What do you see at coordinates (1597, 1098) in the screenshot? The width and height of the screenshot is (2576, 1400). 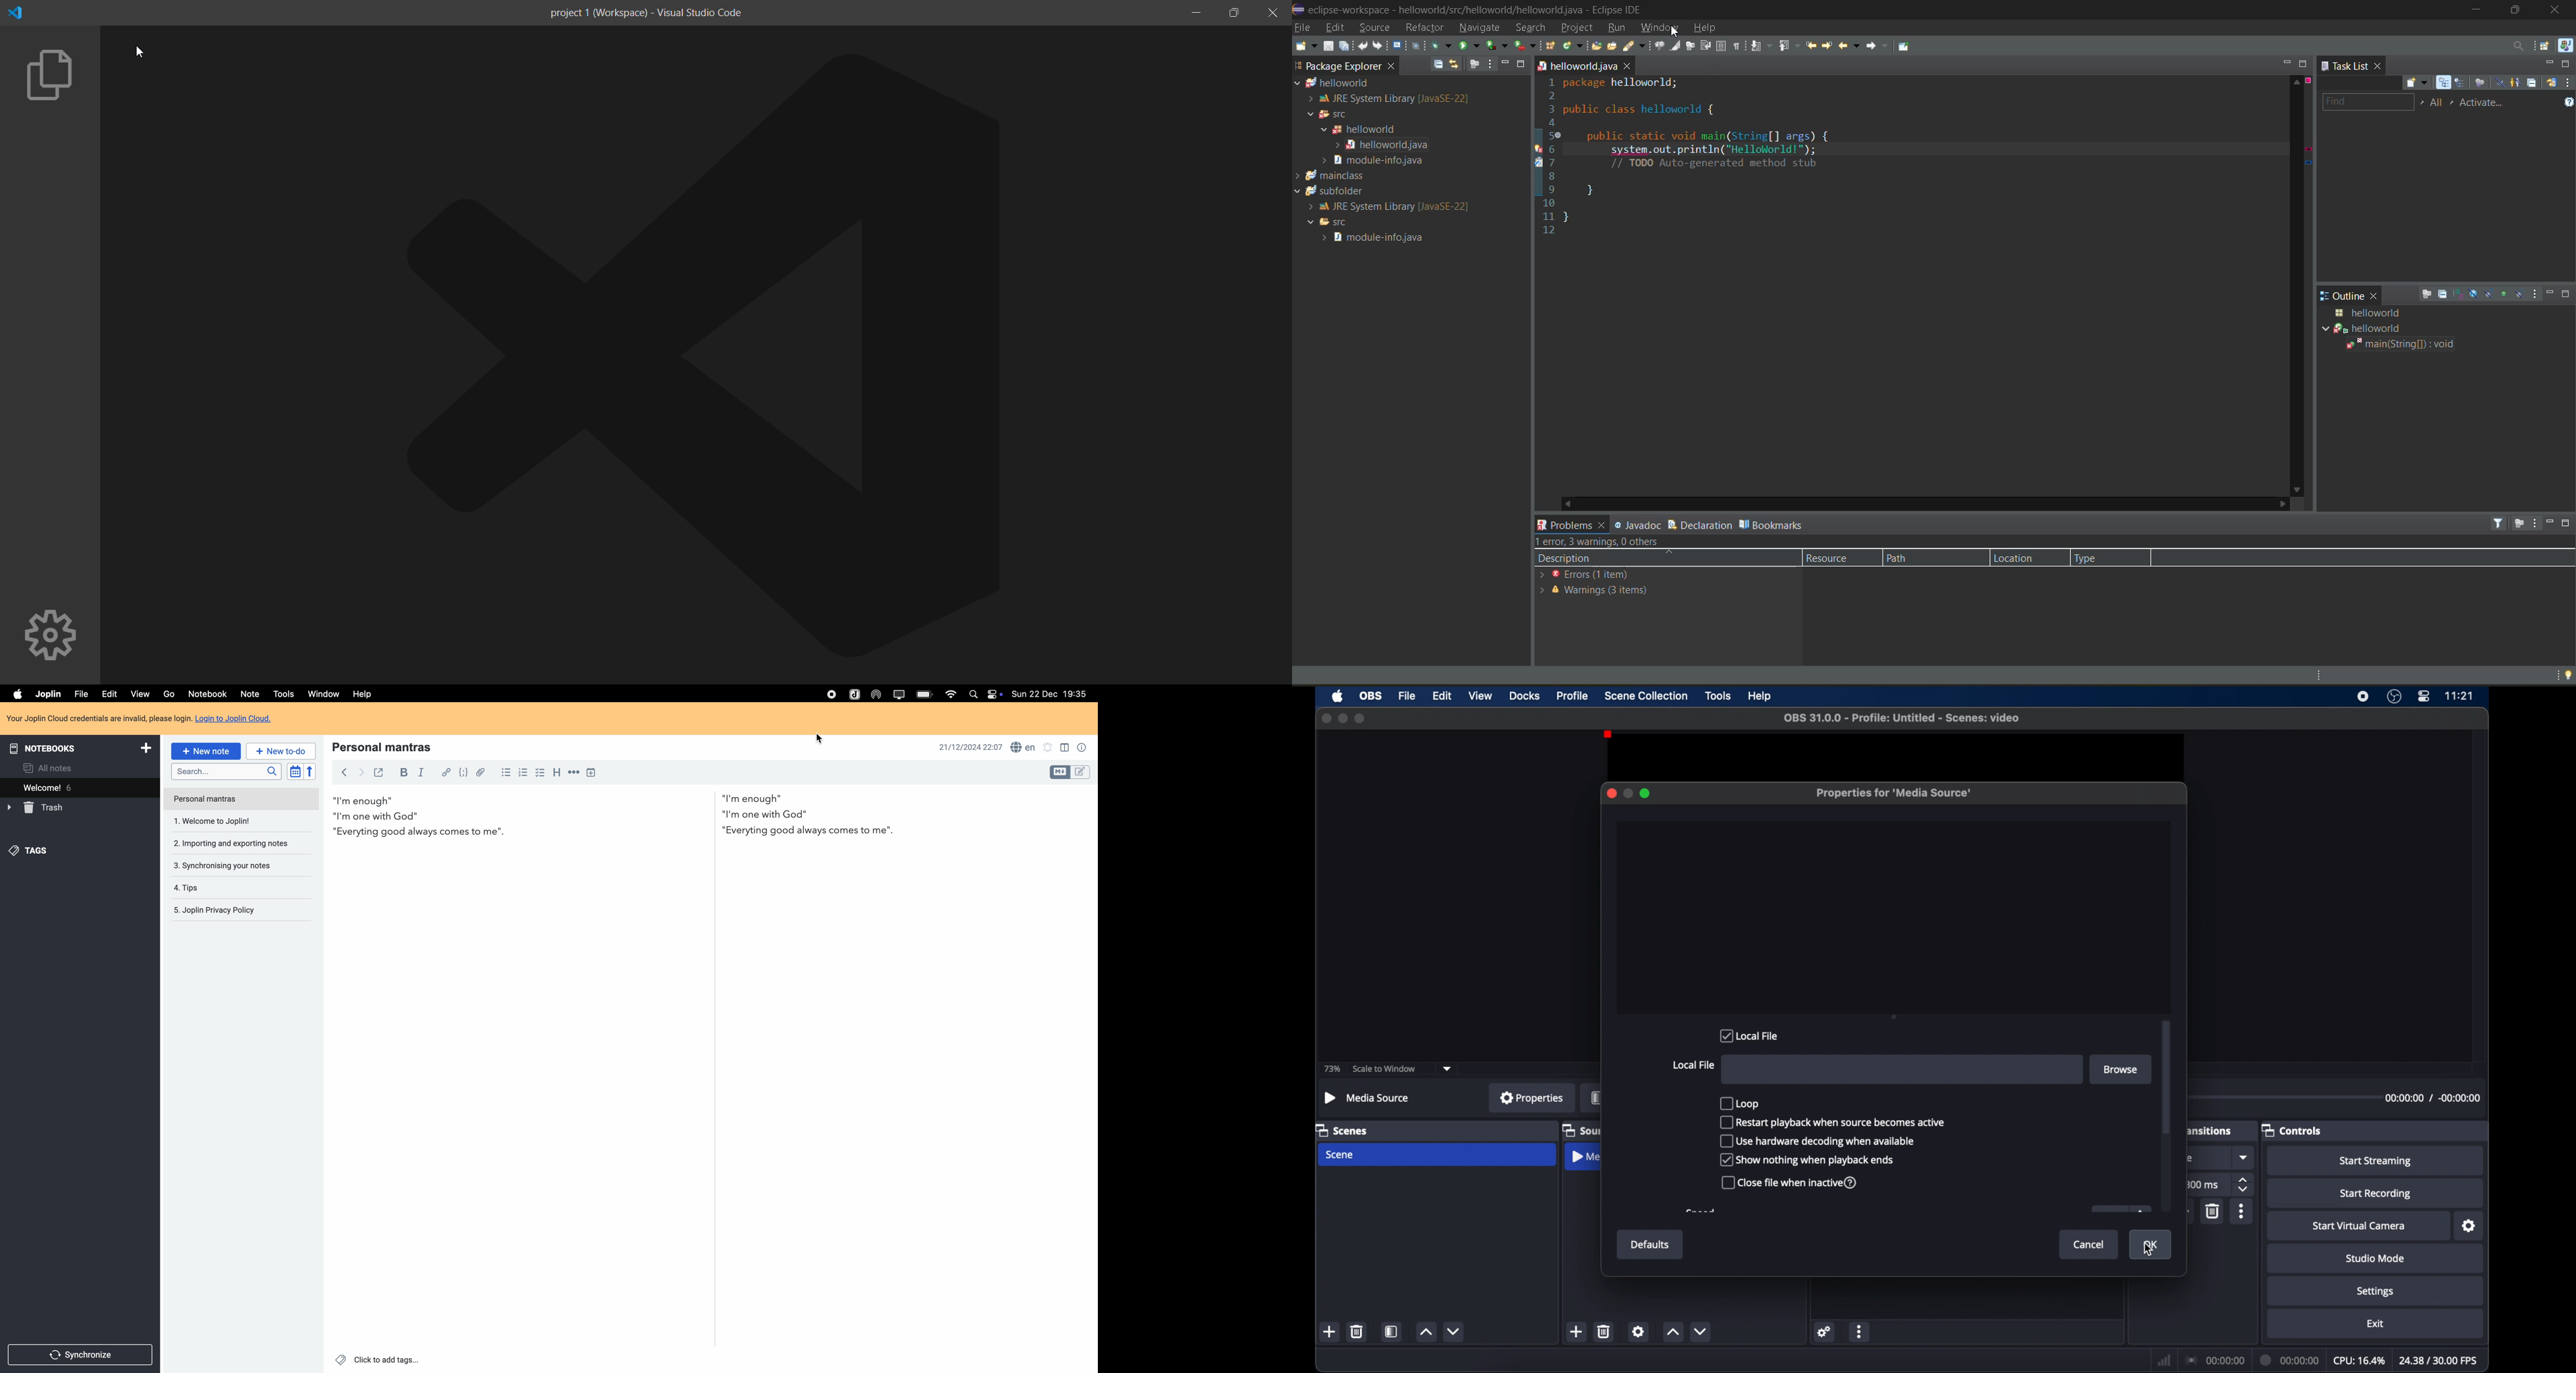 I see `filters` at bounding box center [1597, 1098].